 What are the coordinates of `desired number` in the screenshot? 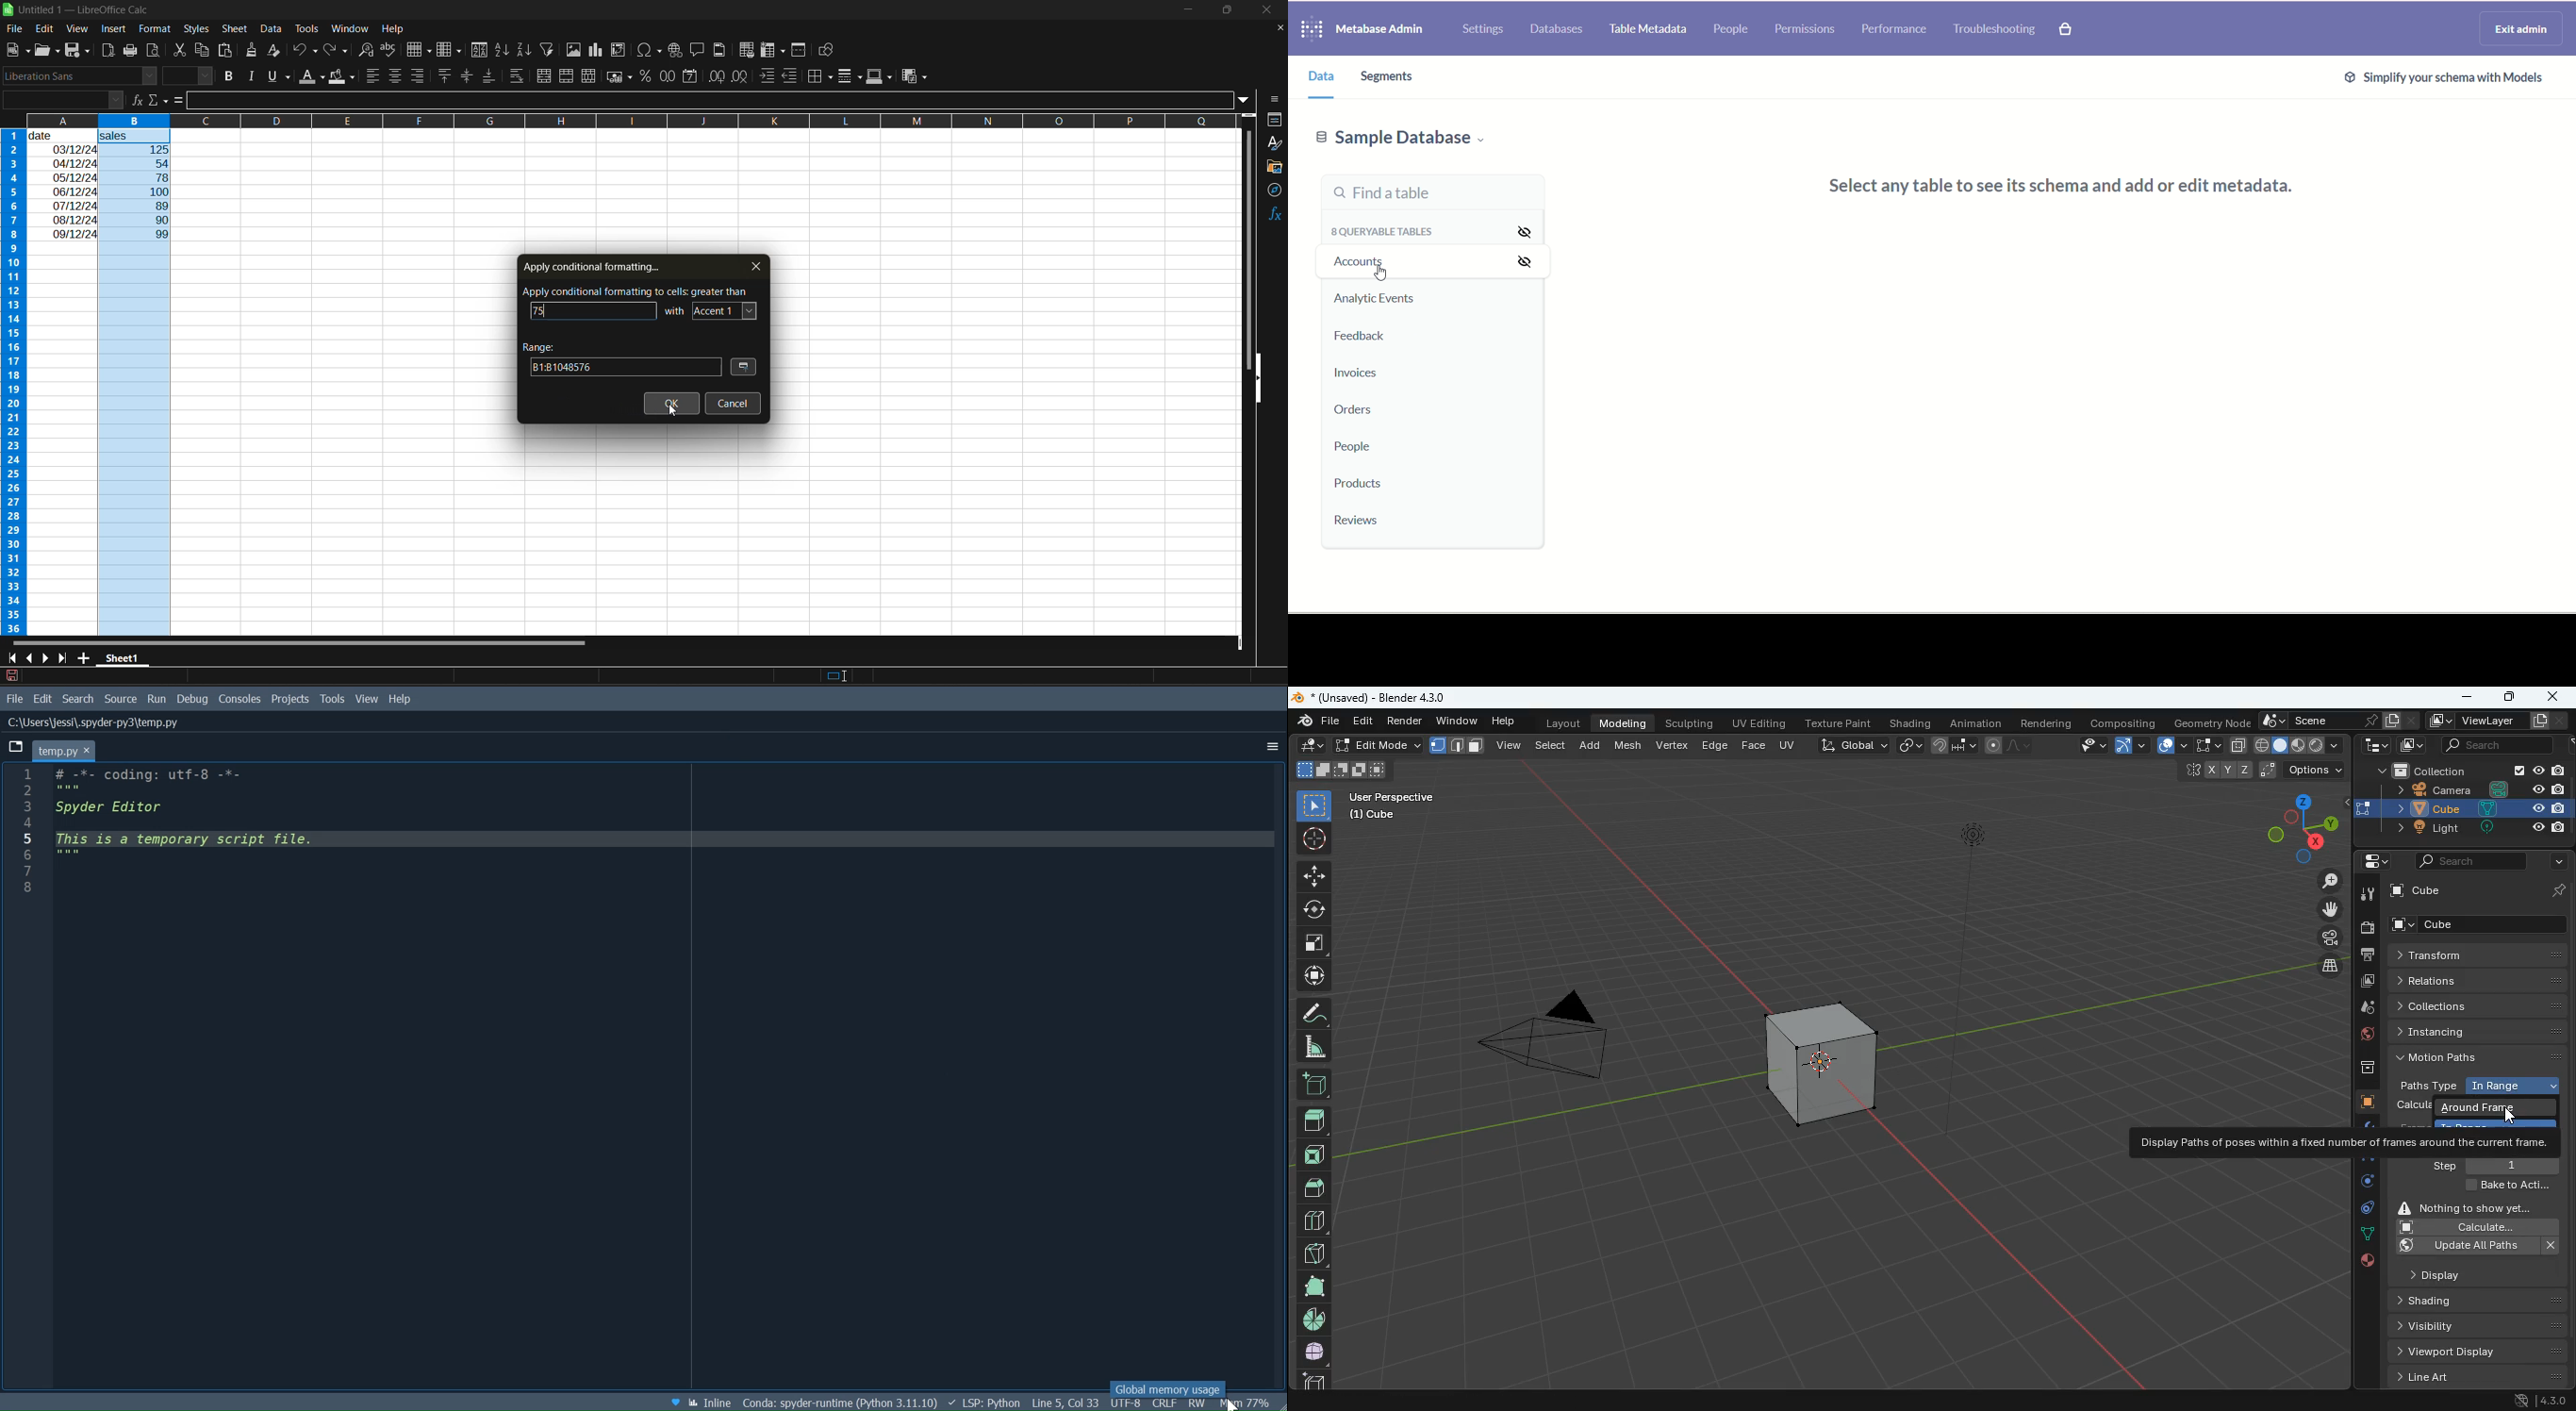 It's located at (542, 311).